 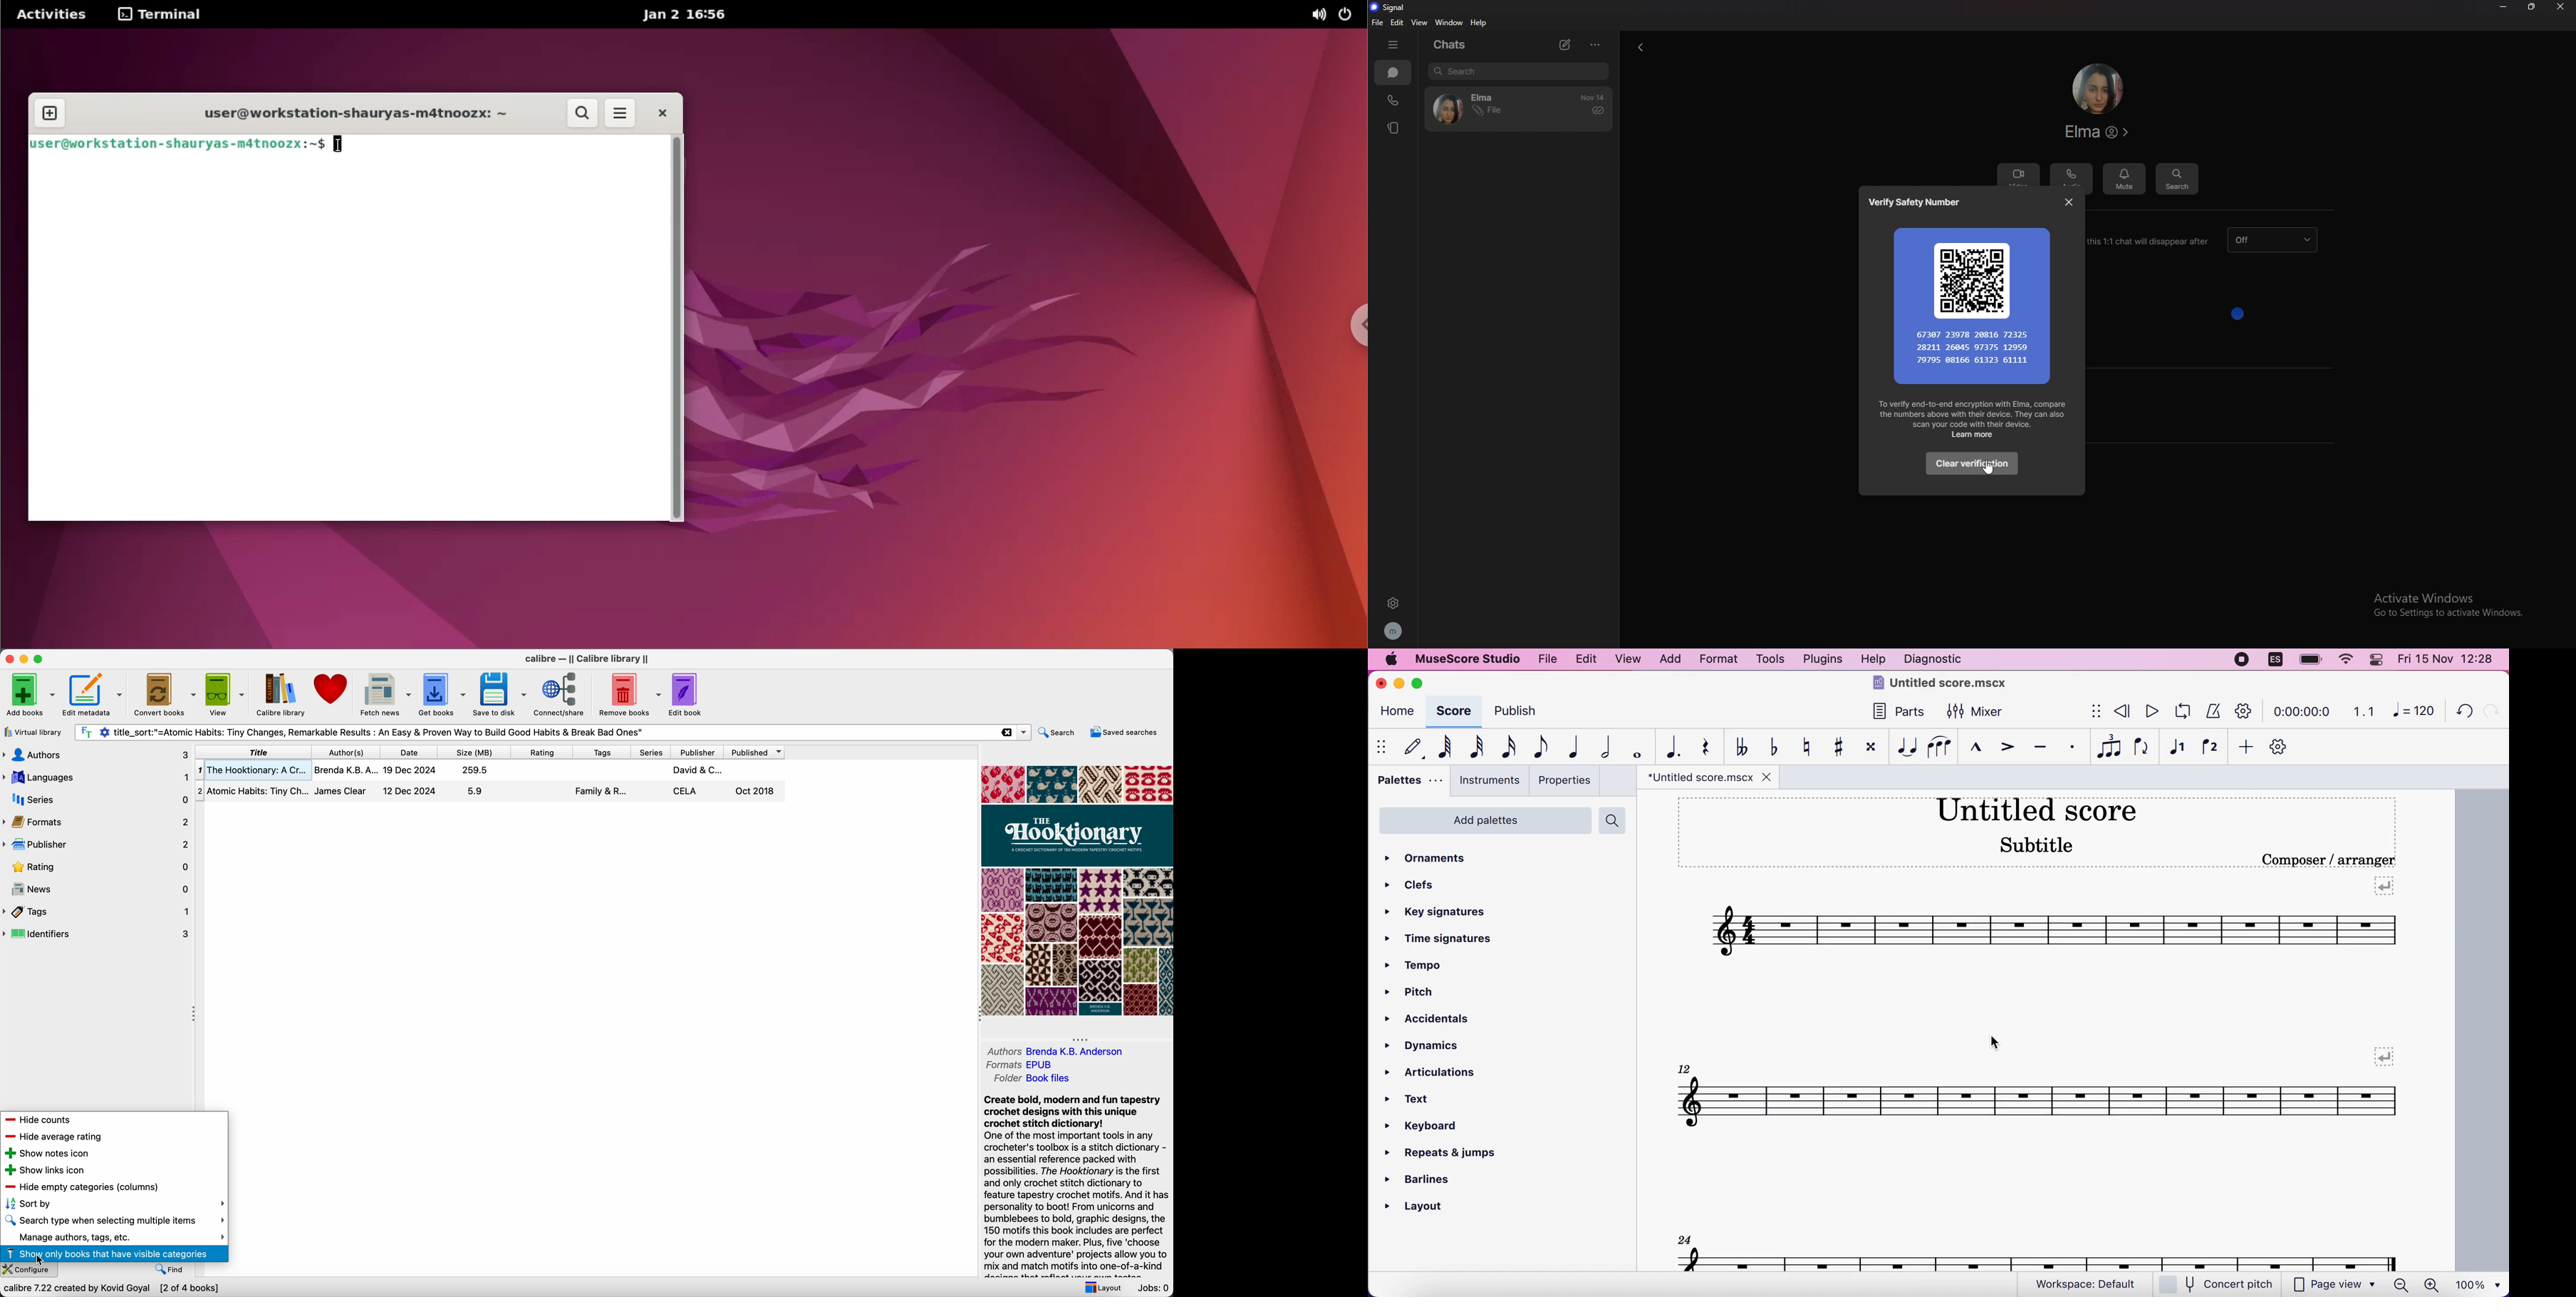 I want to click on connect/share, so click(x=562, y=694).